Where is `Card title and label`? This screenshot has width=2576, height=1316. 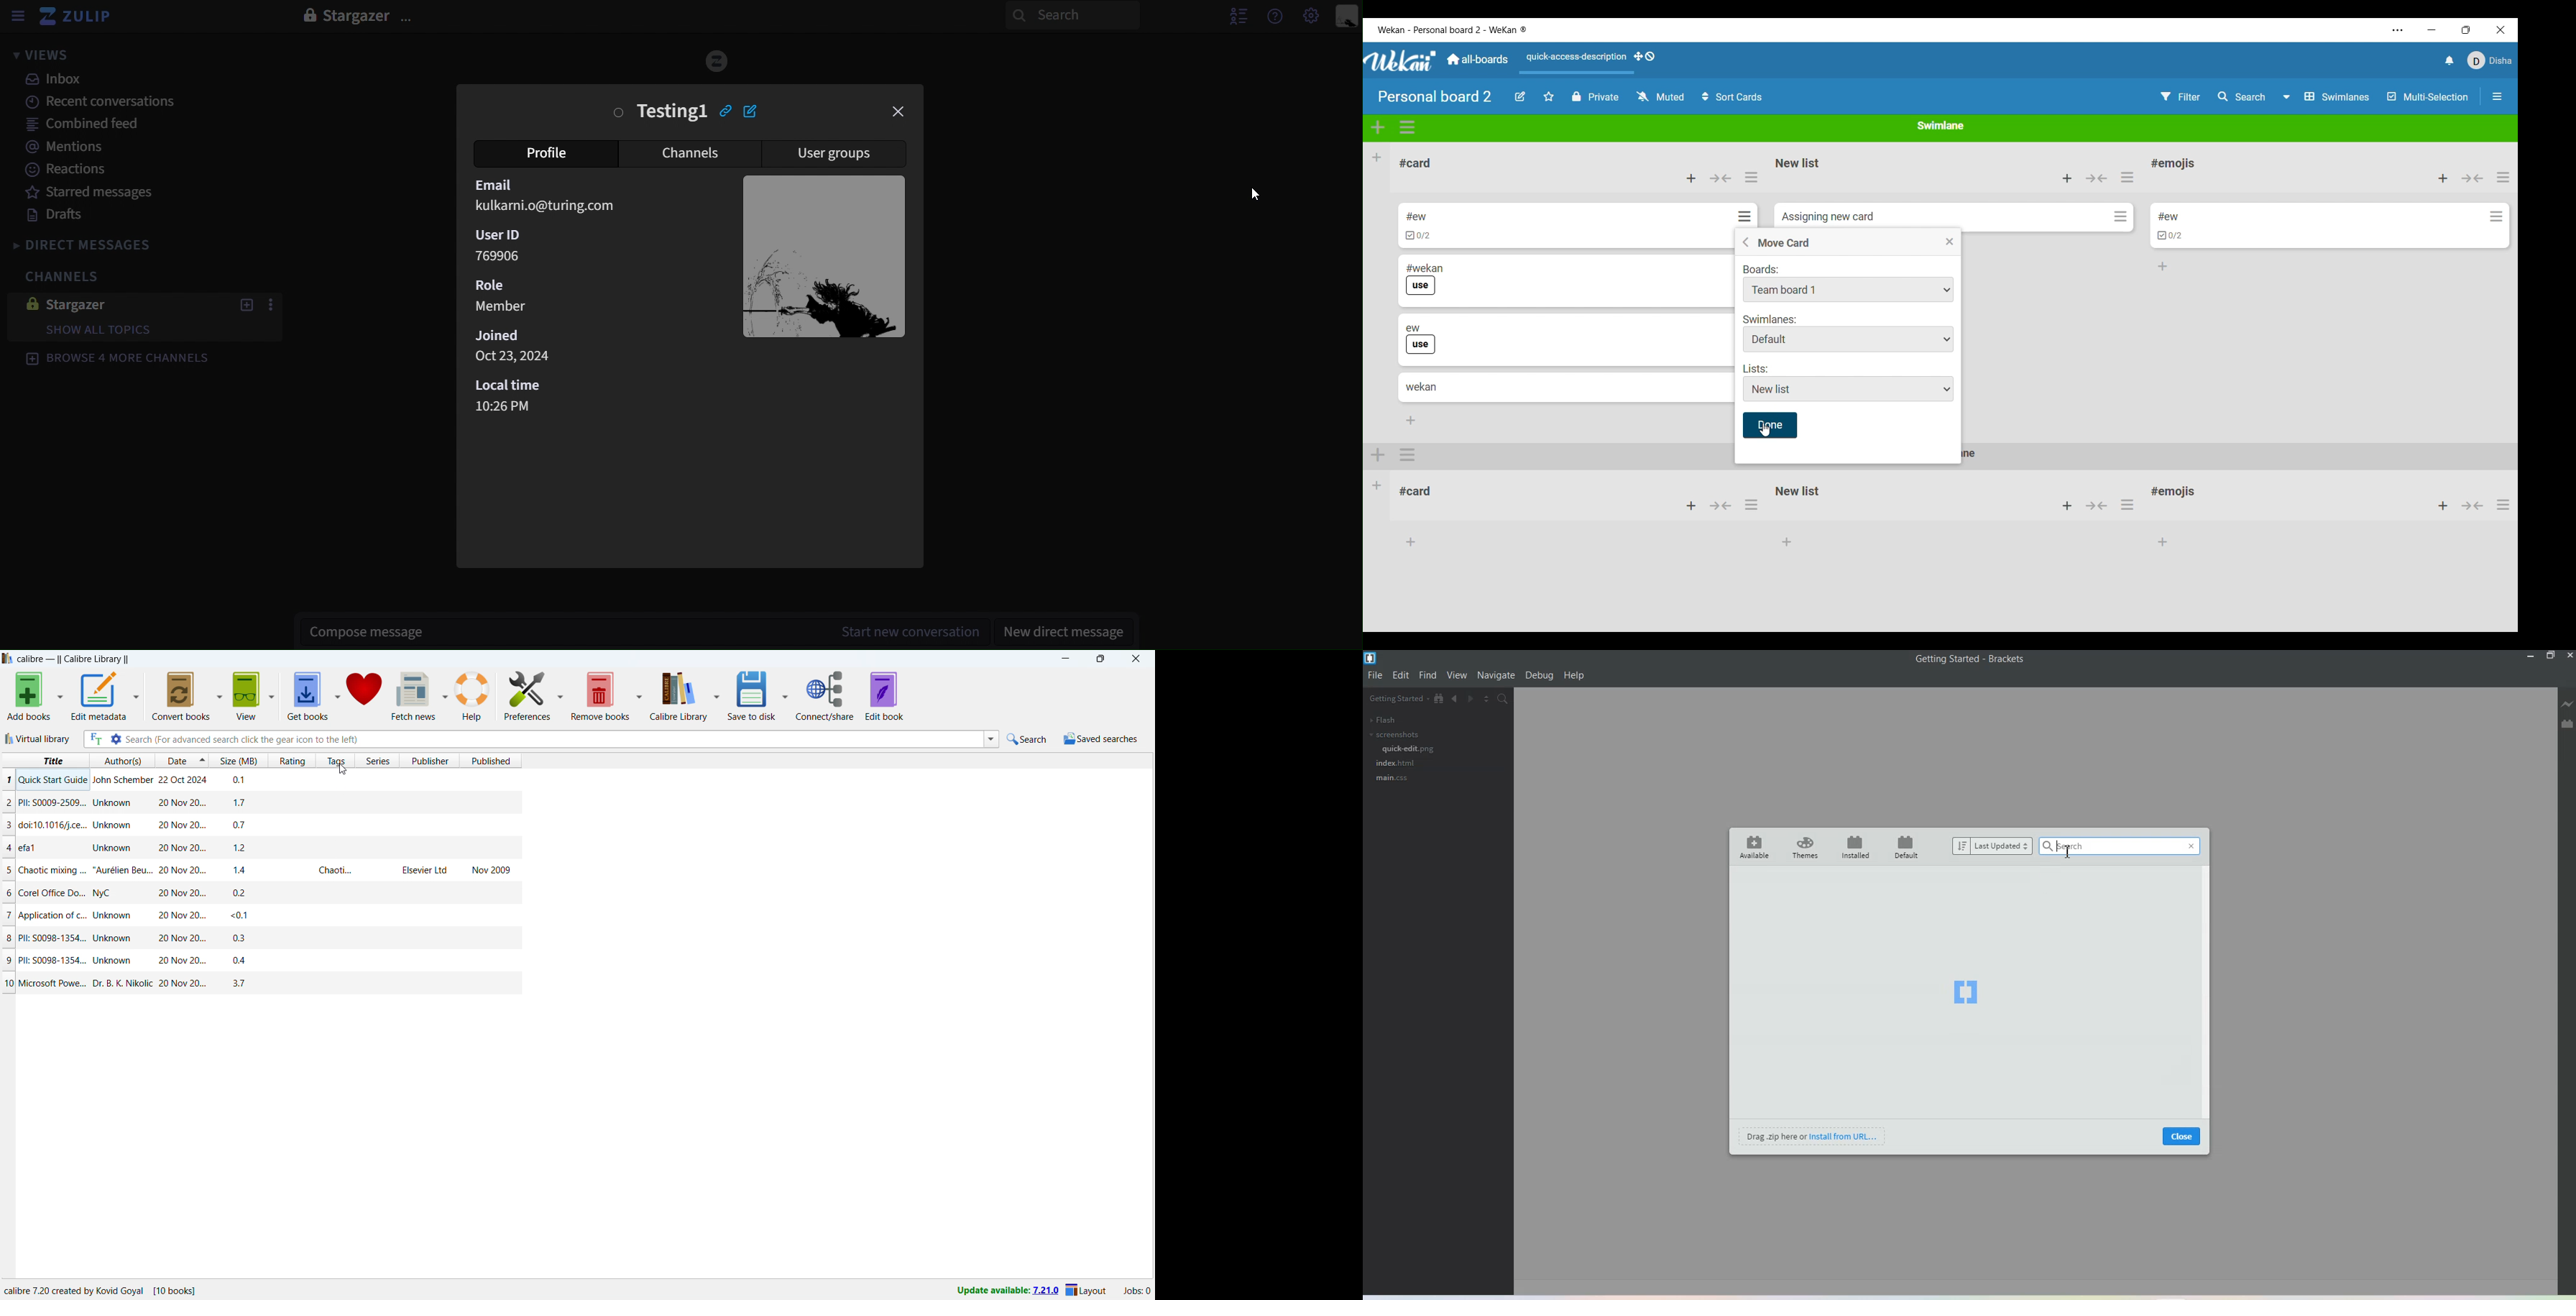 Card title and label is located at coordinates (1425, 279).